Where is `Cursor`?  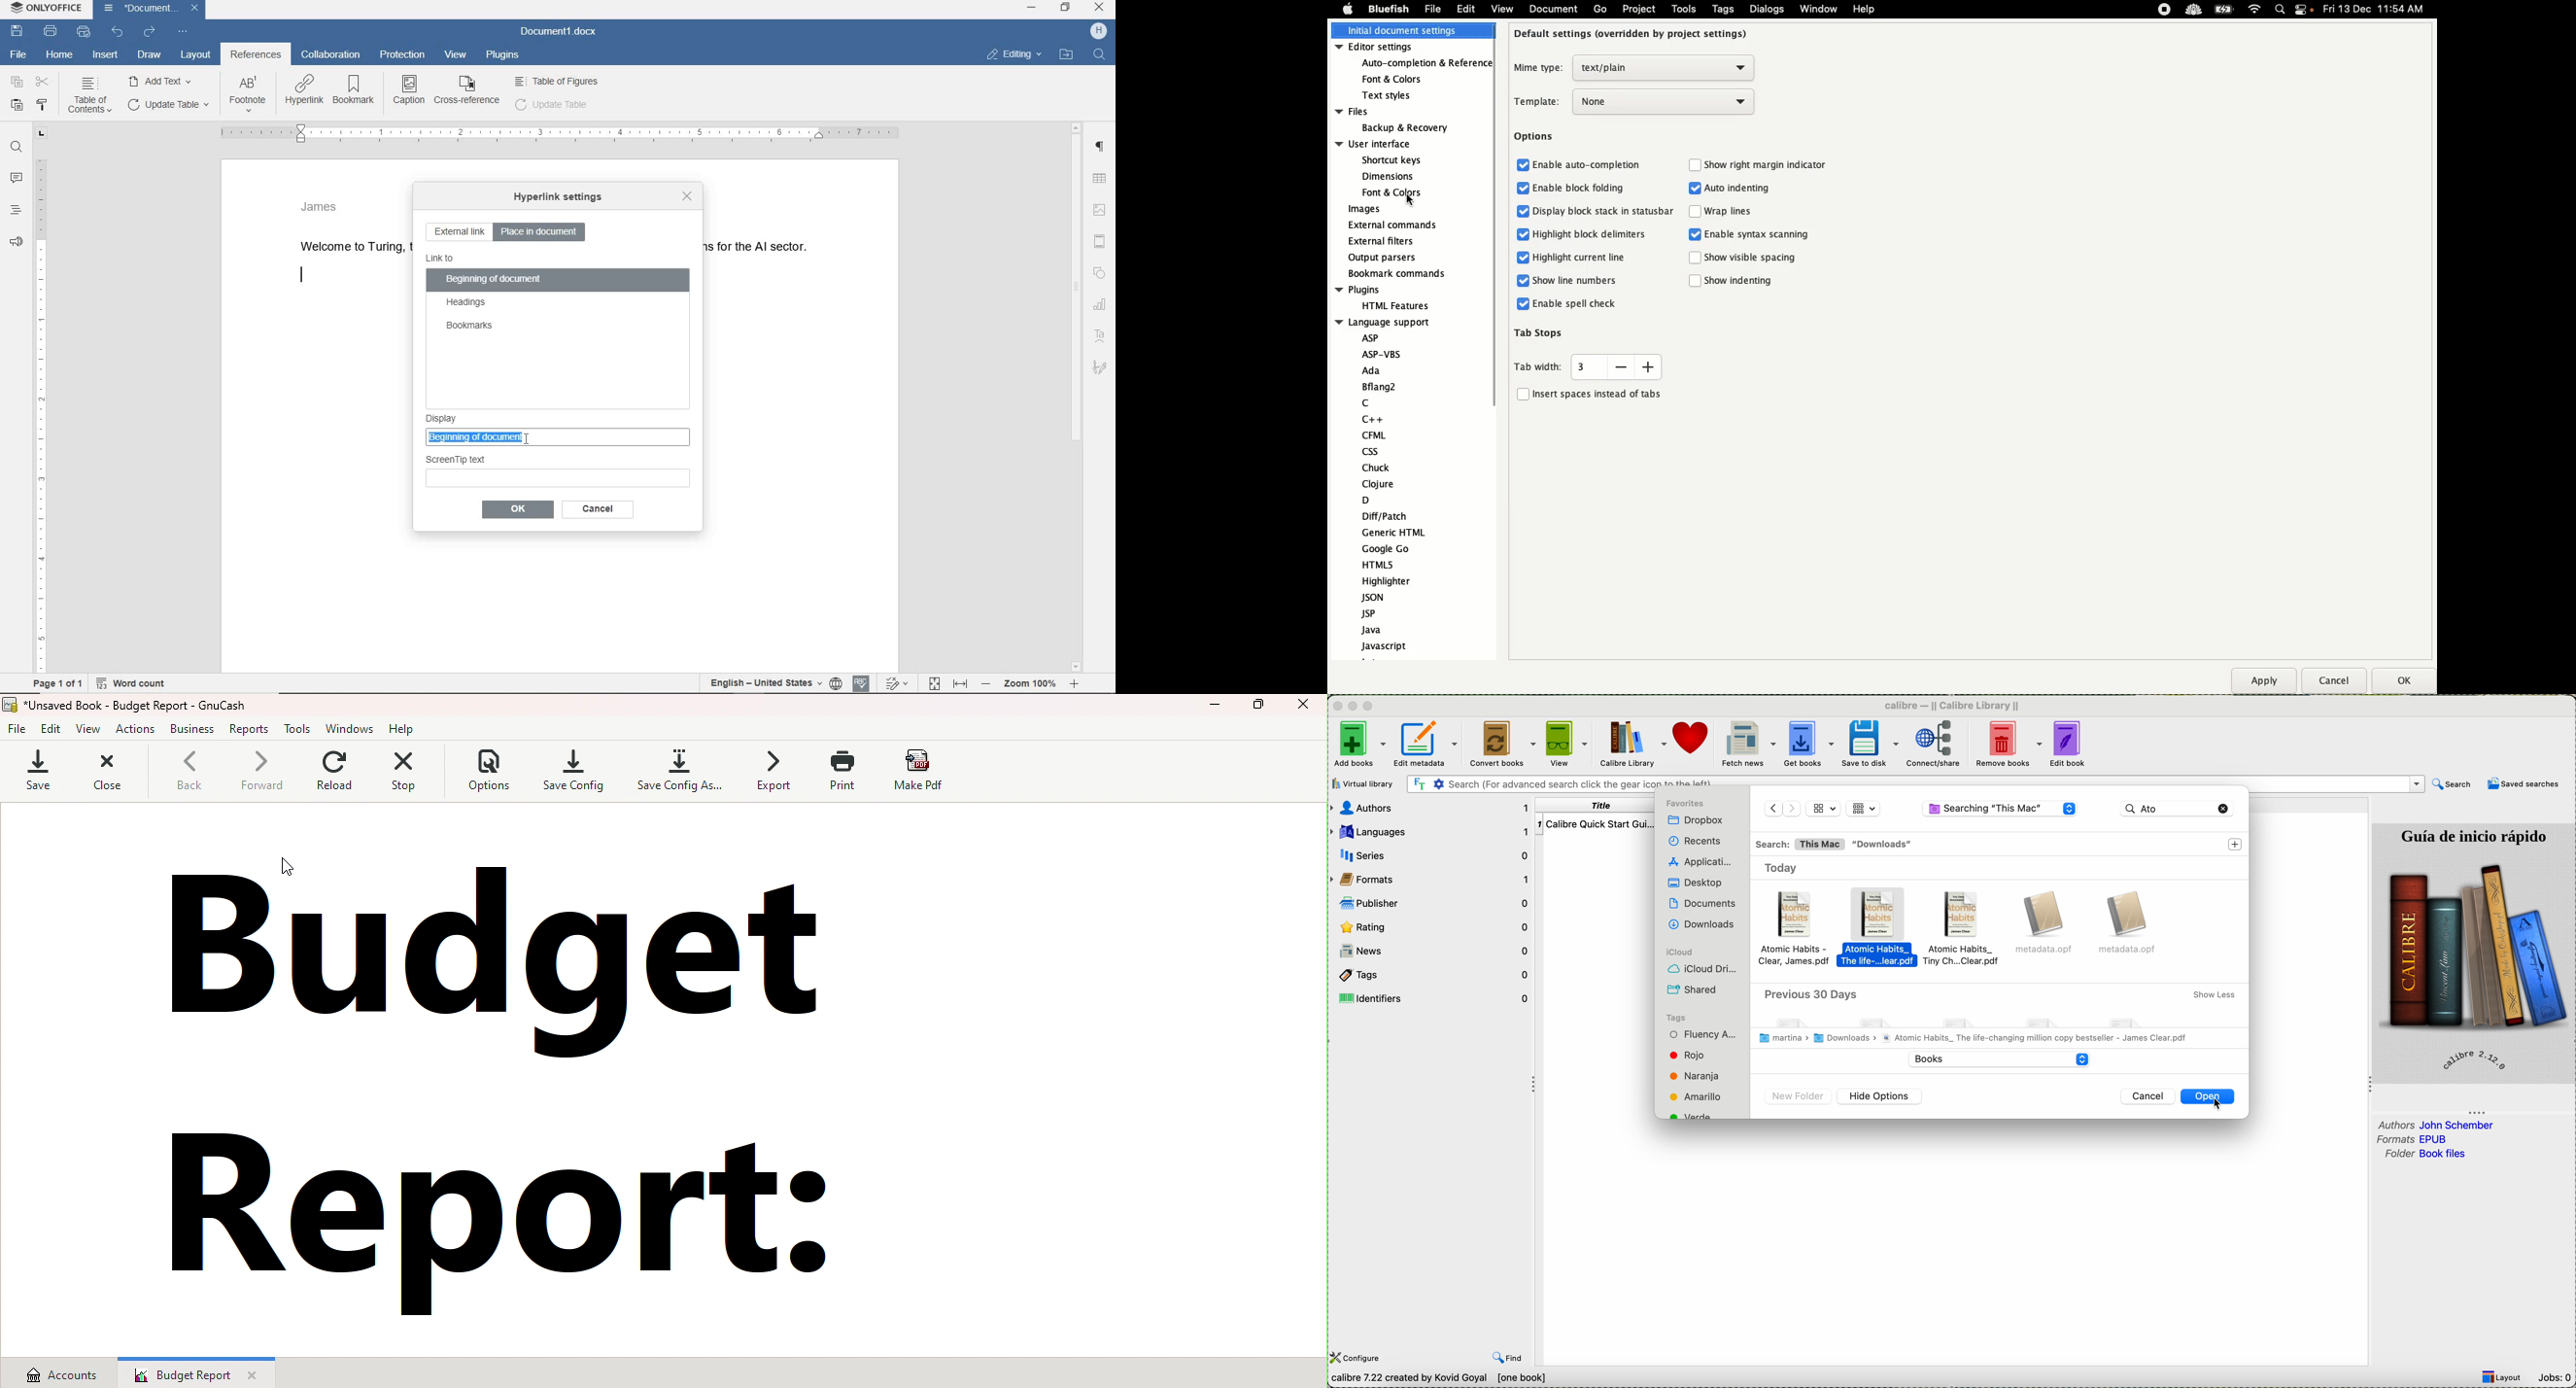 Cursor is located at coordinates (285, 865).